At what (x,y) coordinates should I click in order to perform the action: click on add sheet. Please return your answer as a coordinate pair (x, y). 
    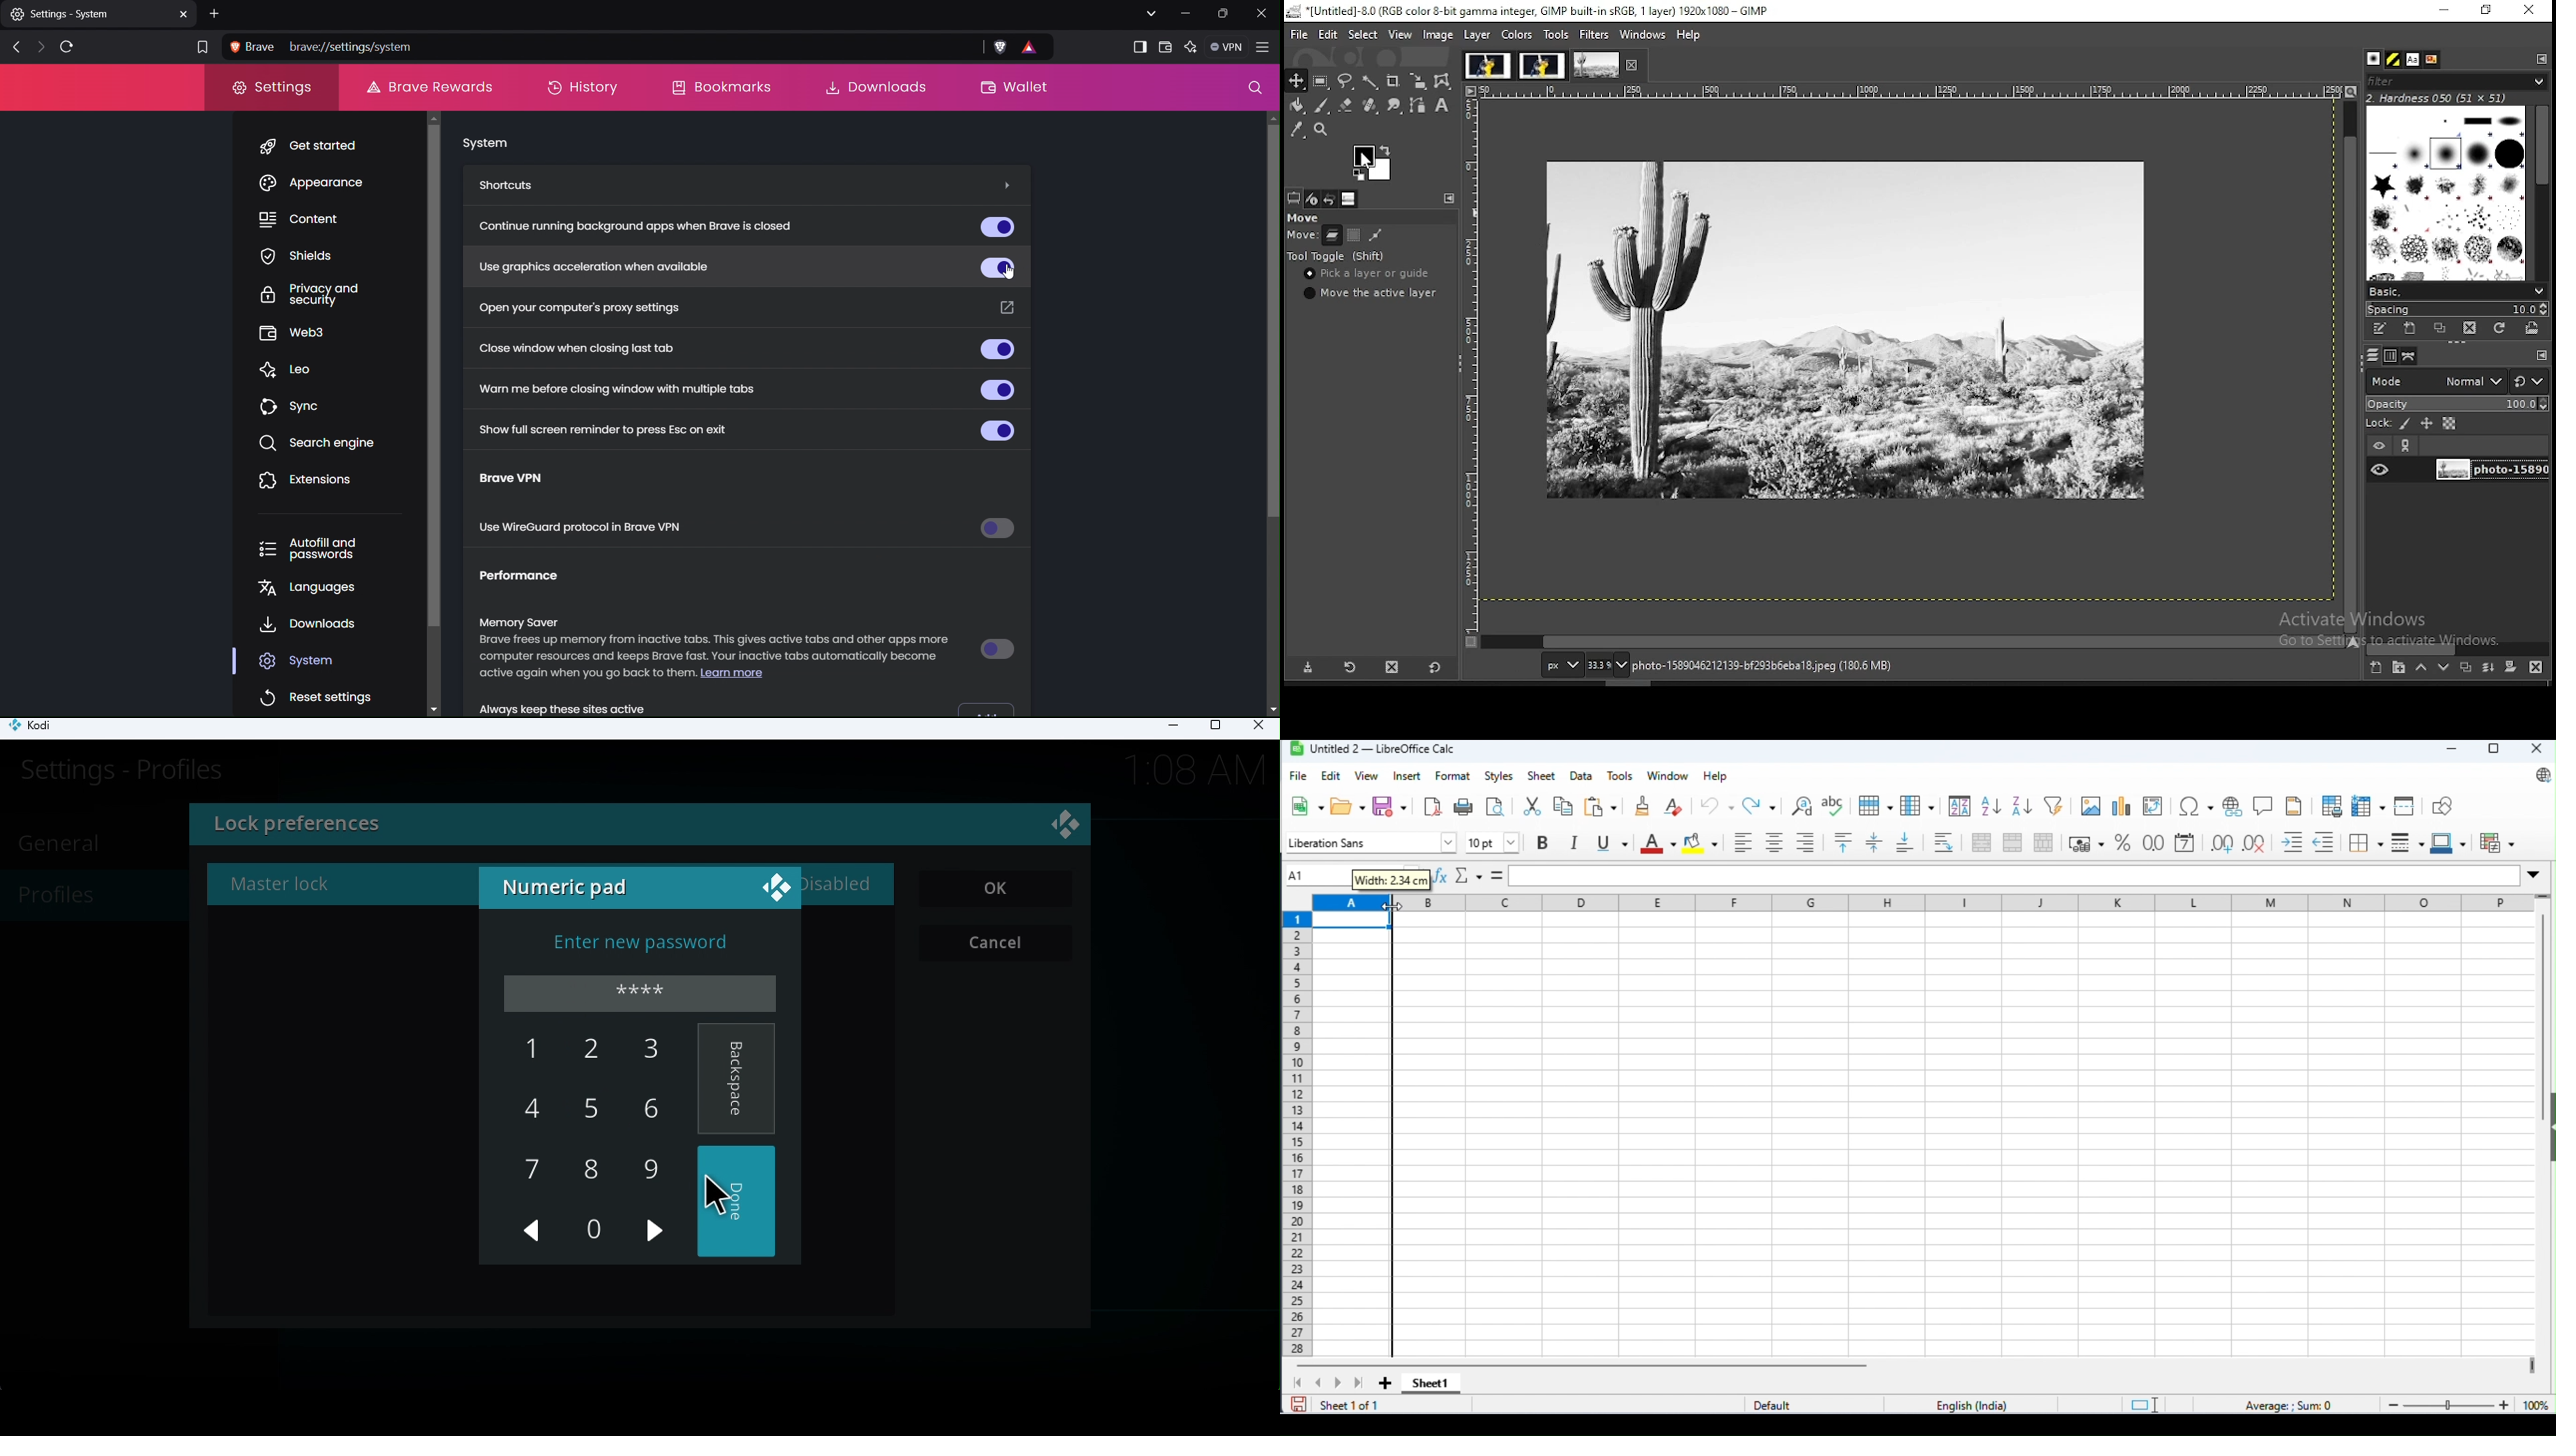
    Looking at the image, I should click on (1384, 1382).